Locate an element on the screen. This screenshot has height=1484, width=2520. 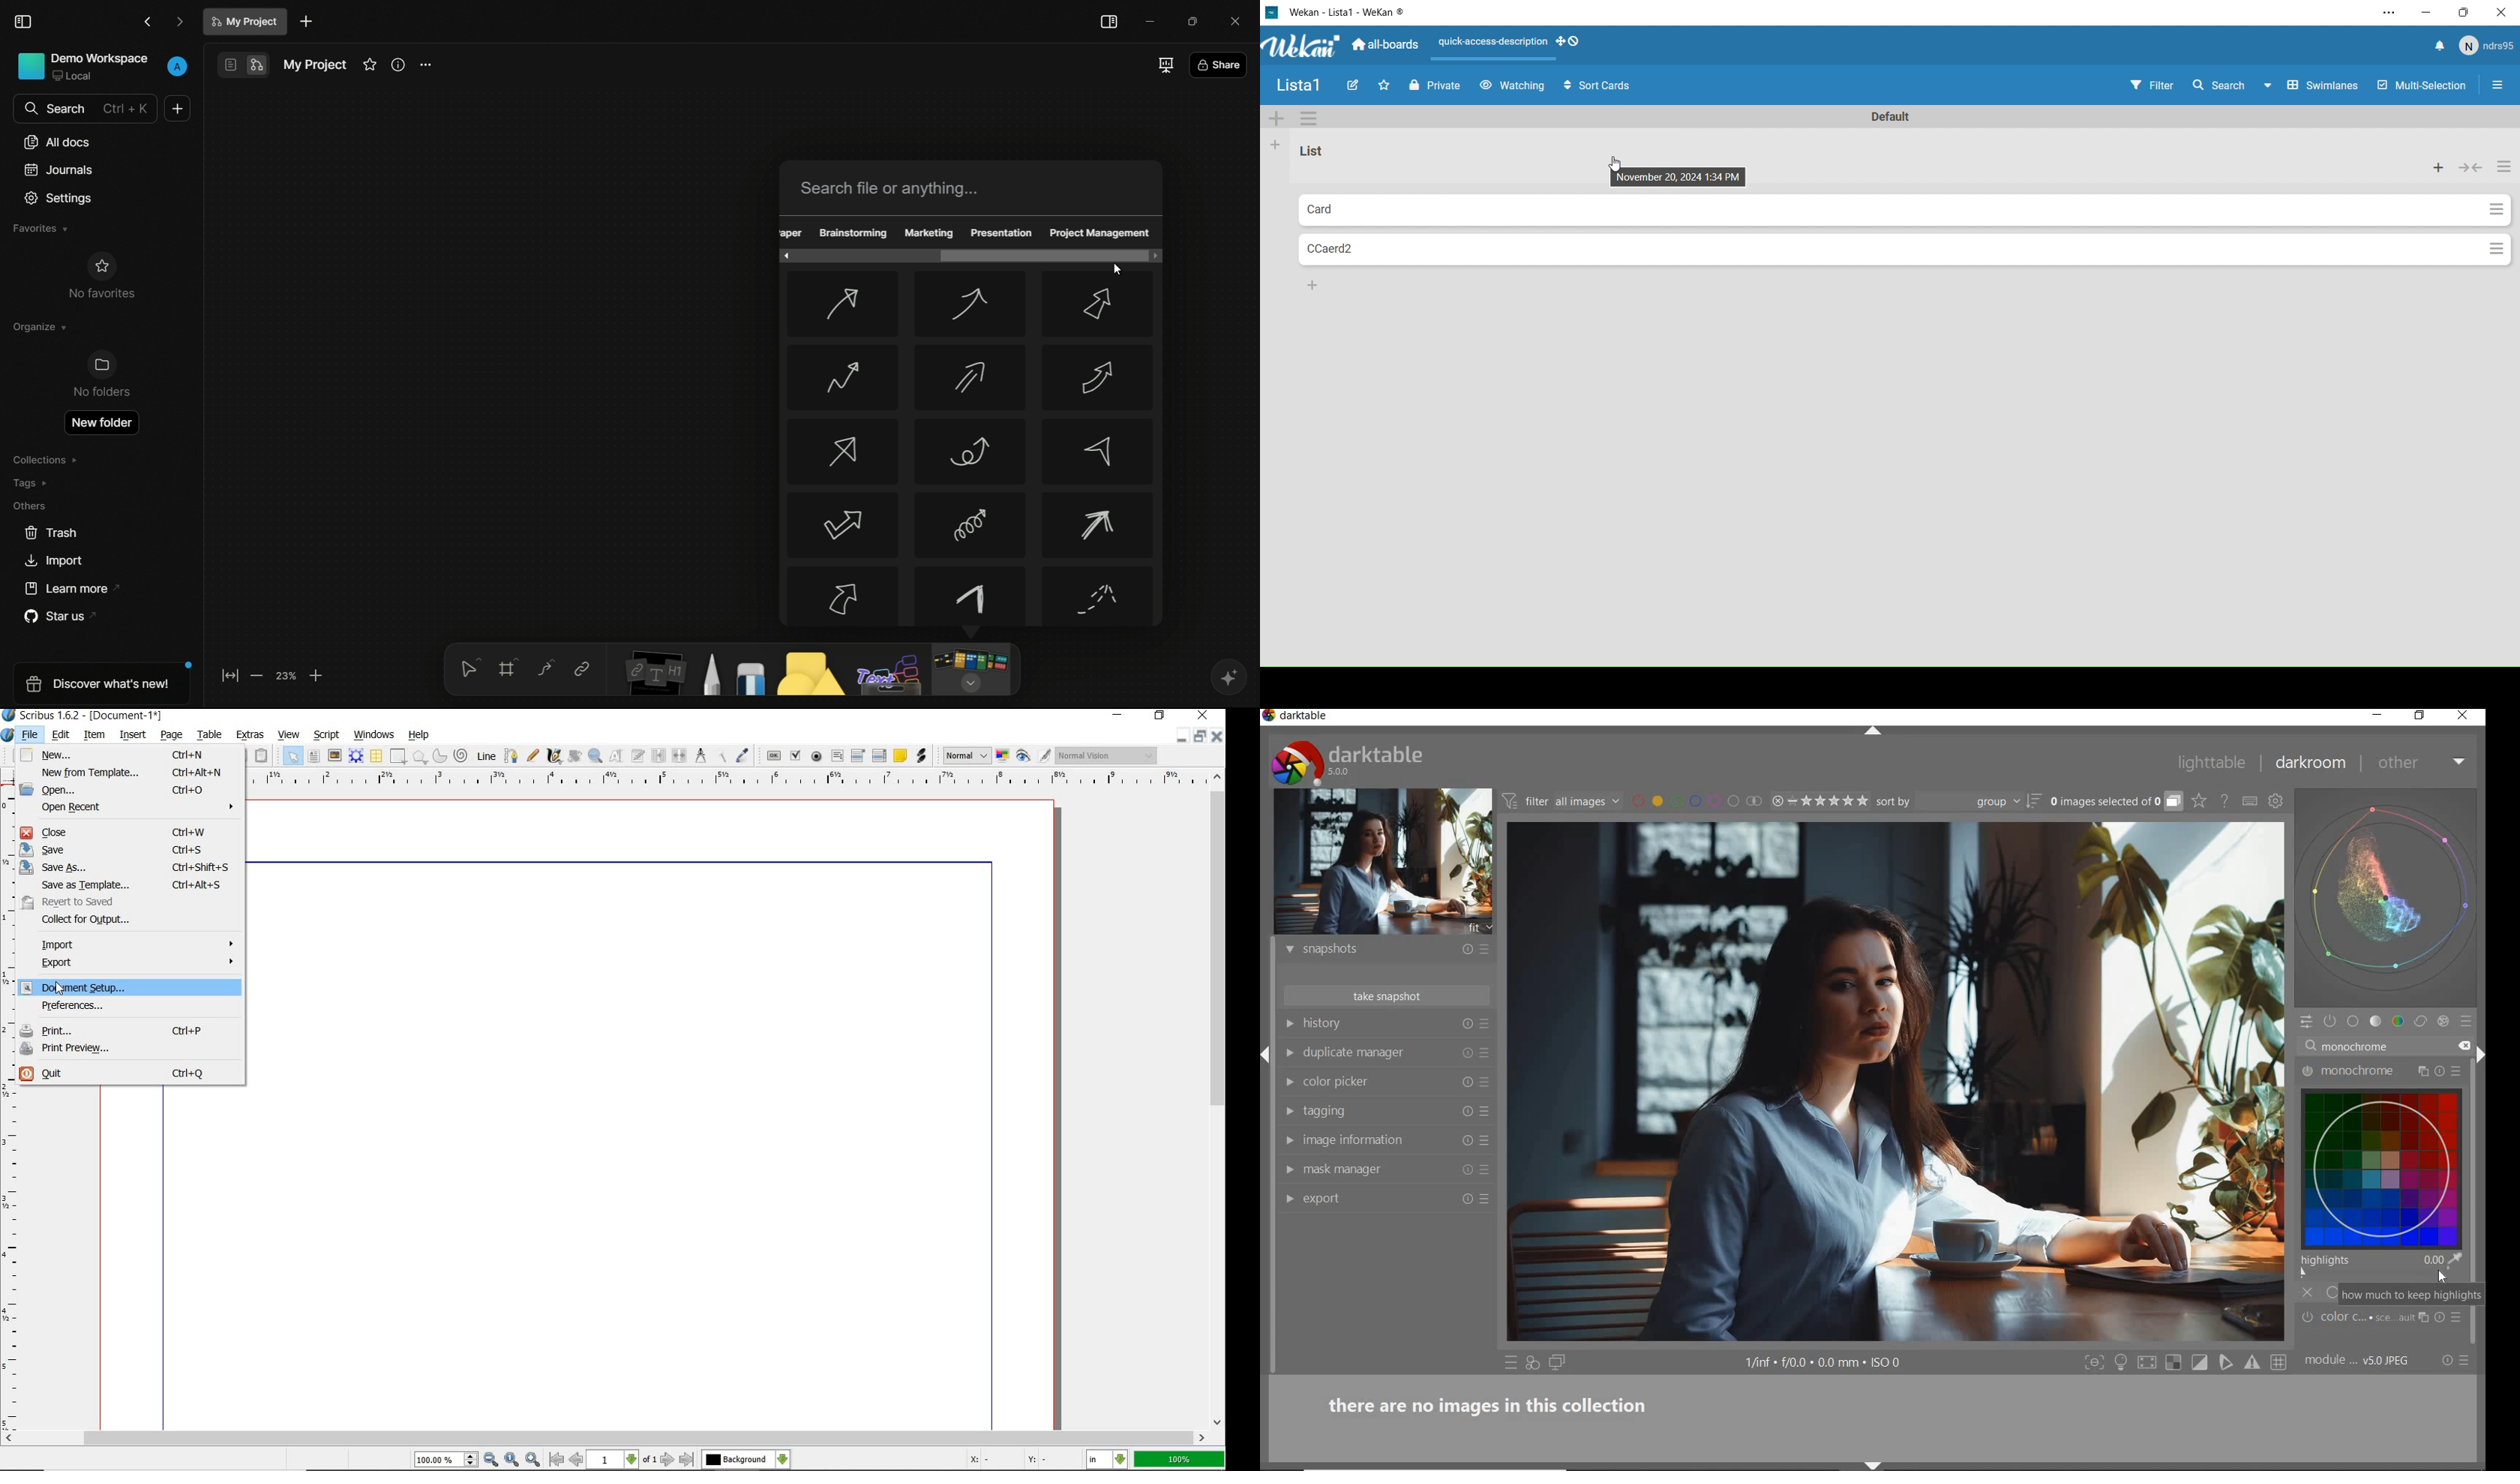
reset is located at coordinates (1464, 951).